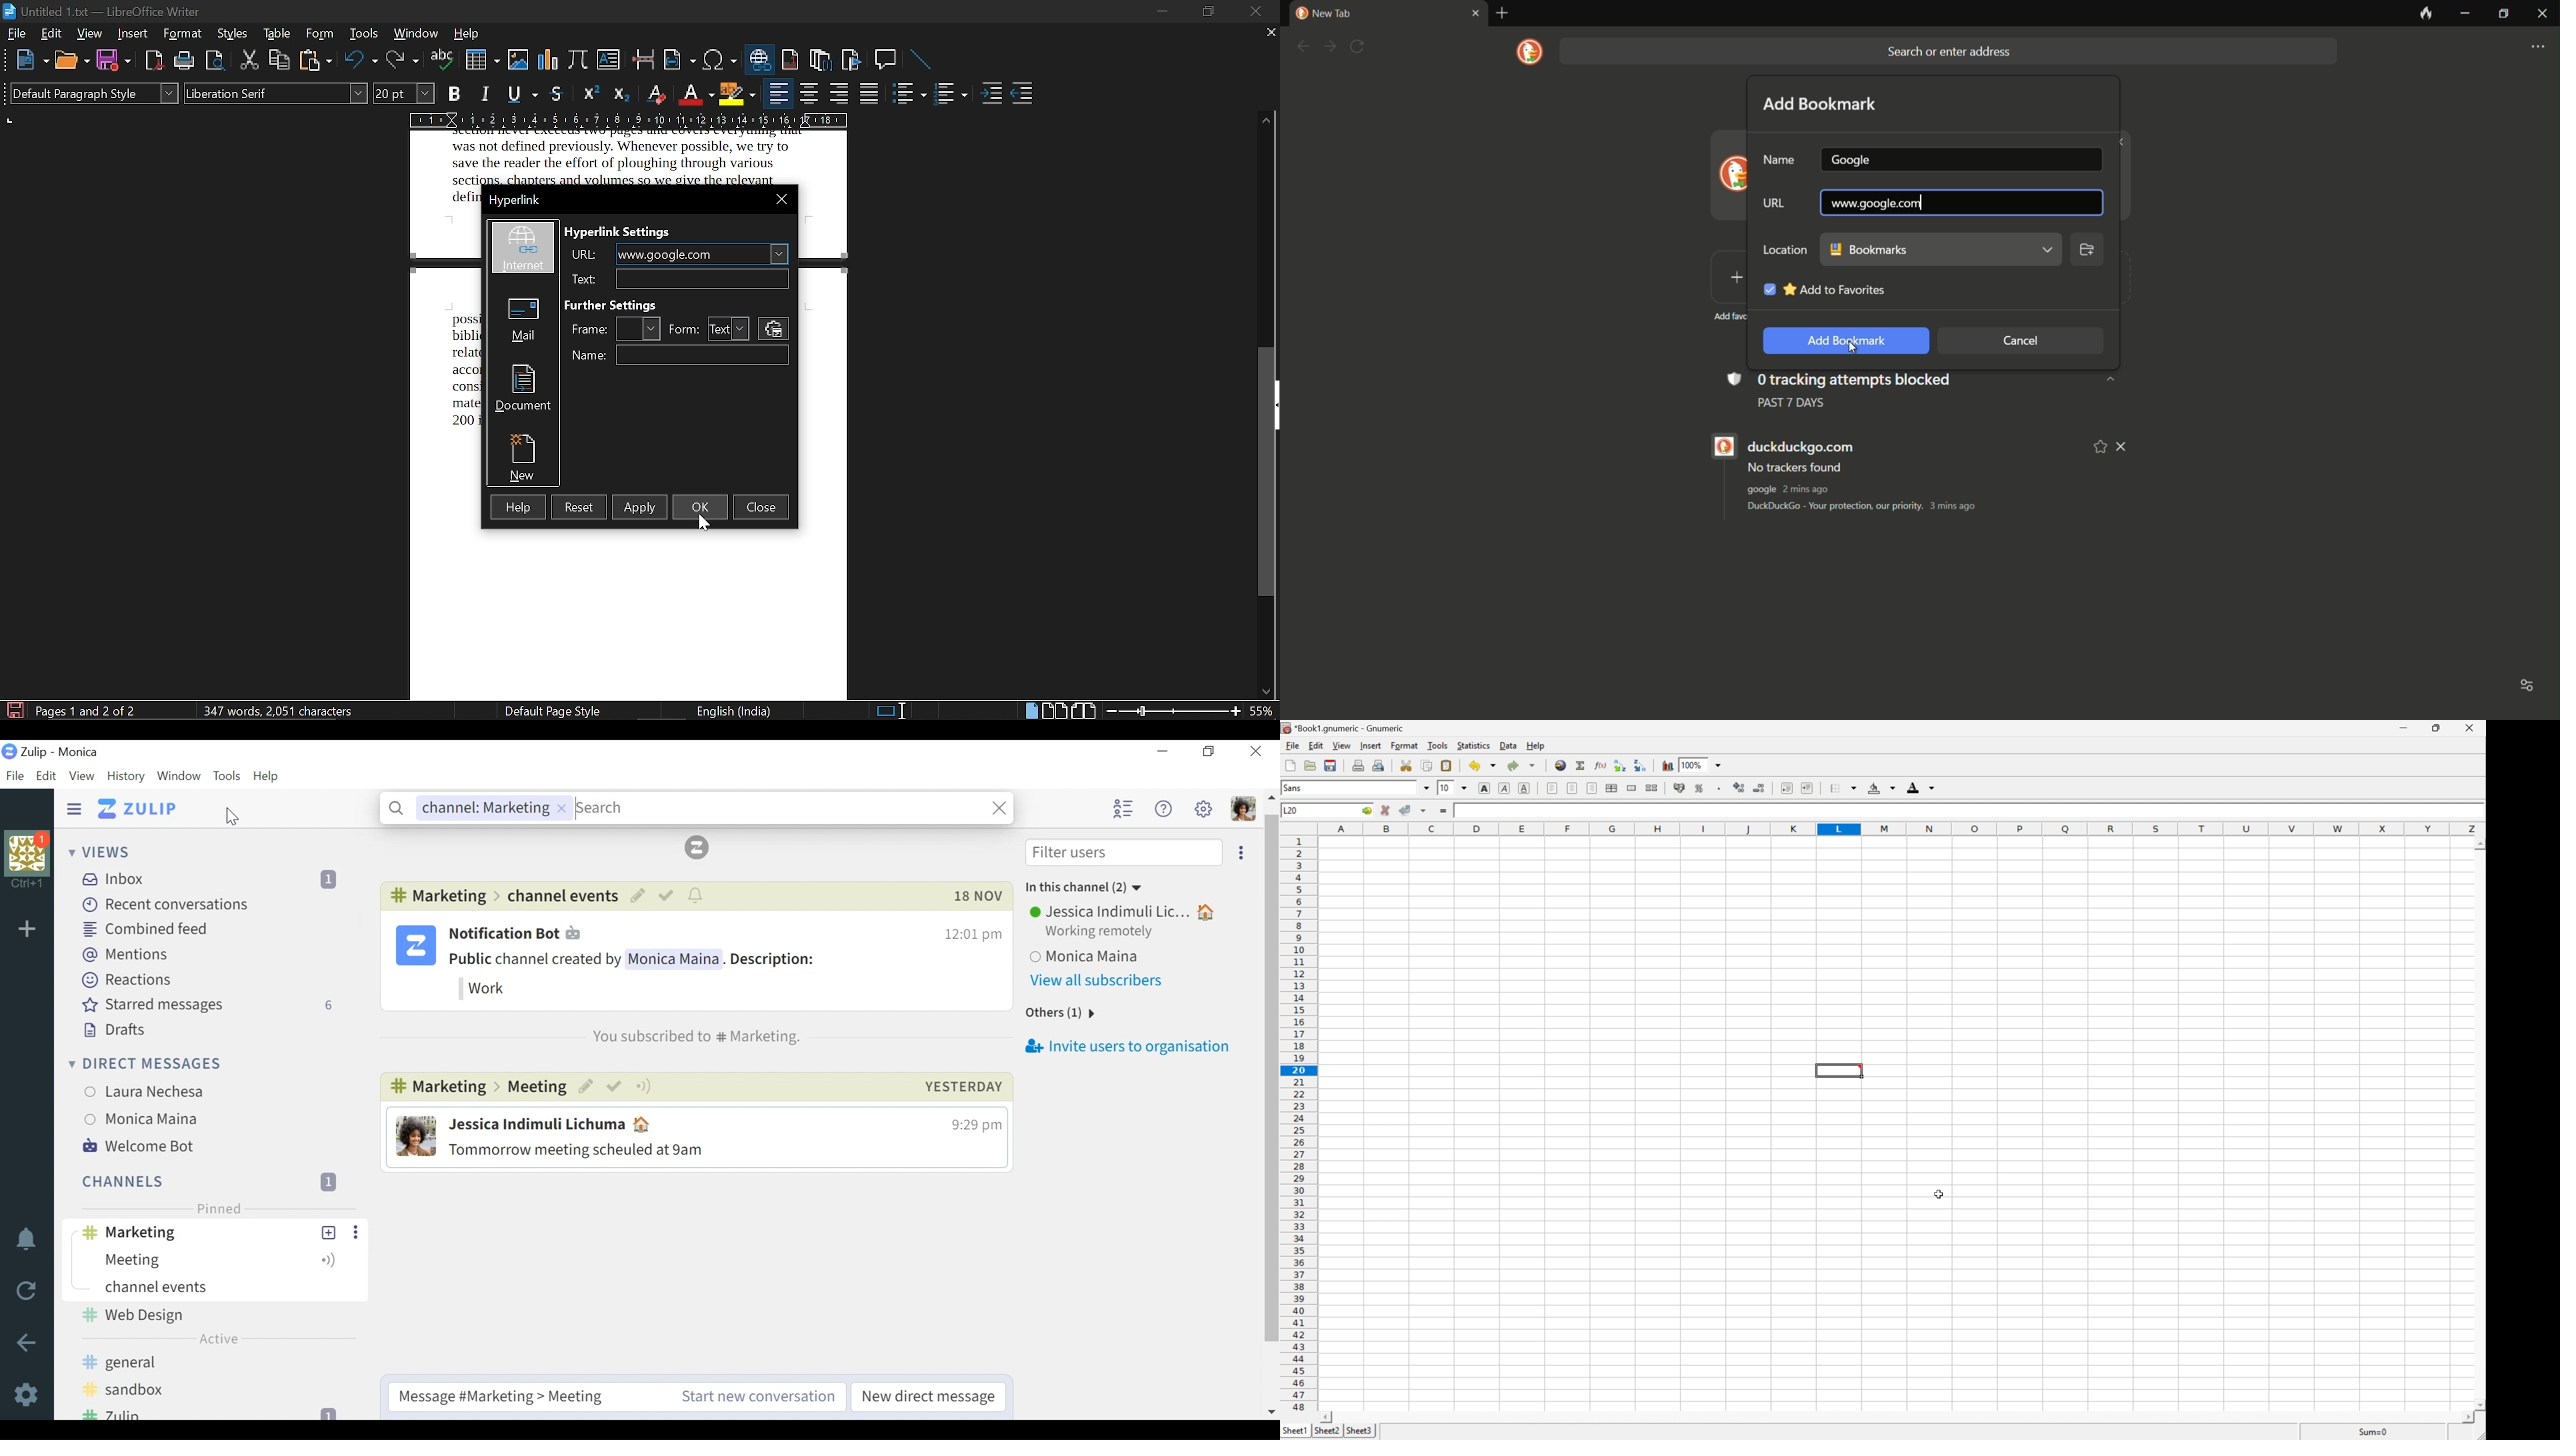 Image resolution: width=2576 pixels, height=1456 pixels. Describe the element at coordinates (730, 328) in the screenshot. I see `form` at that location.